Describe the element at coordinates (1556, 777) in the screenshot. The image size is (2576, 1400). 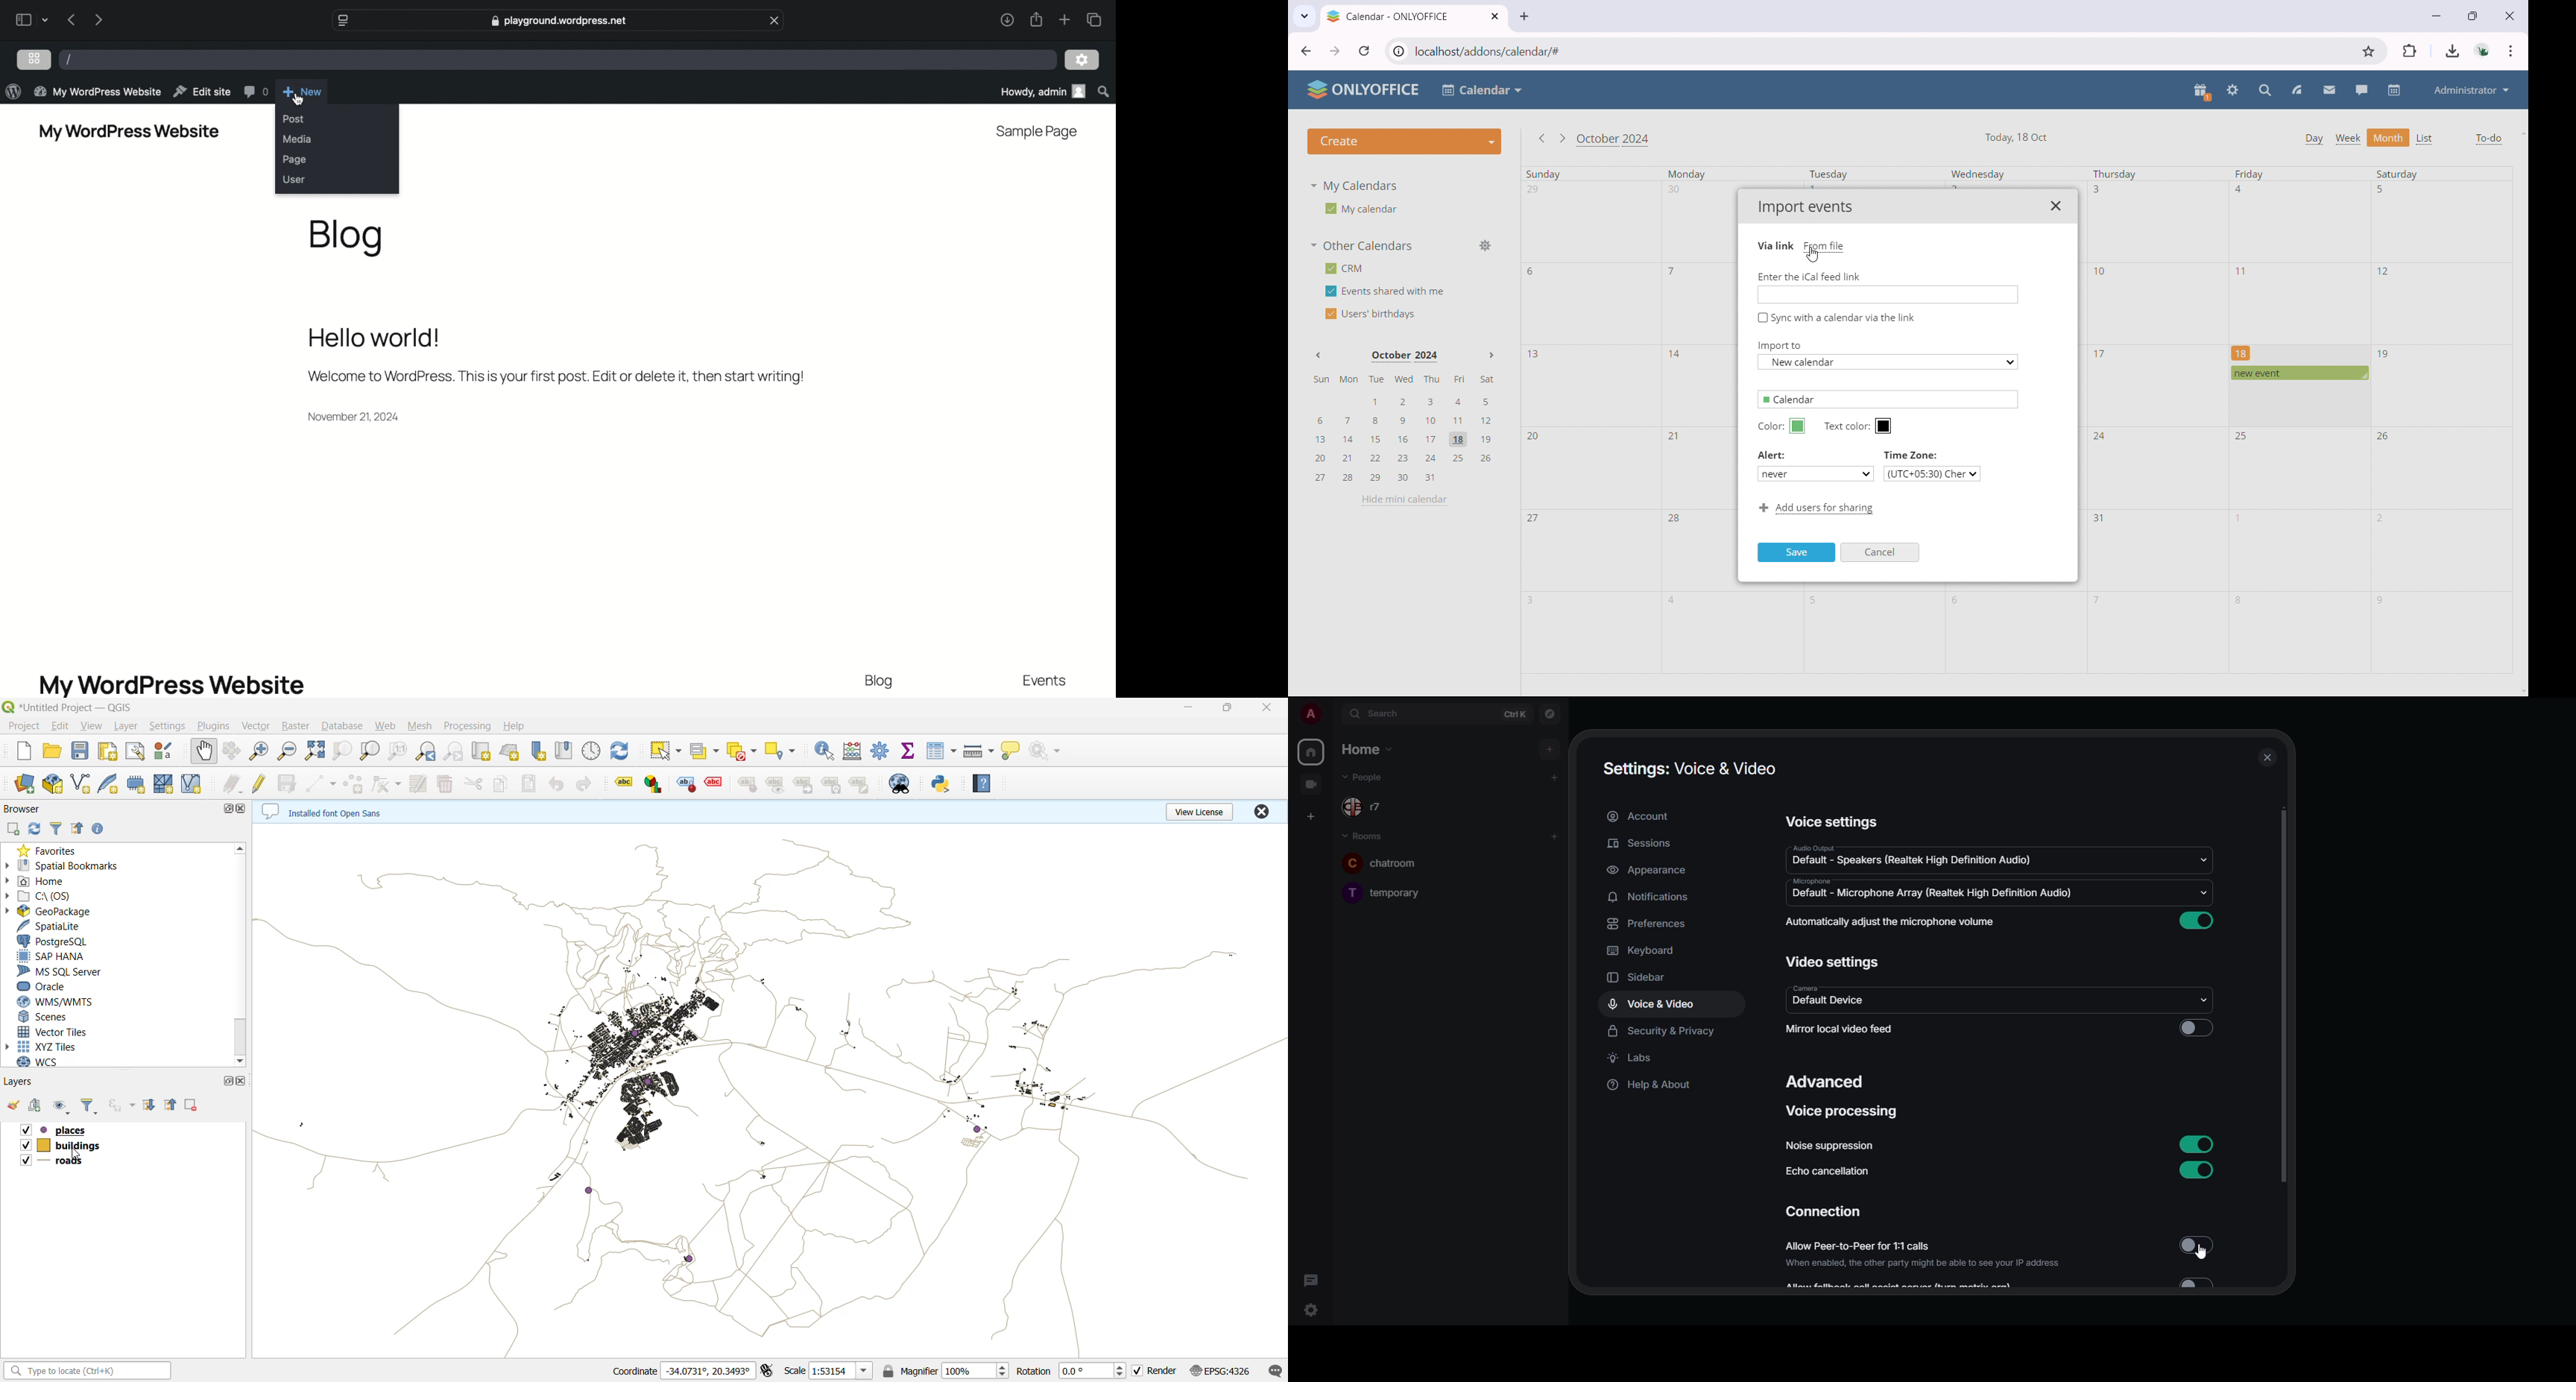
I see `add` at that location.